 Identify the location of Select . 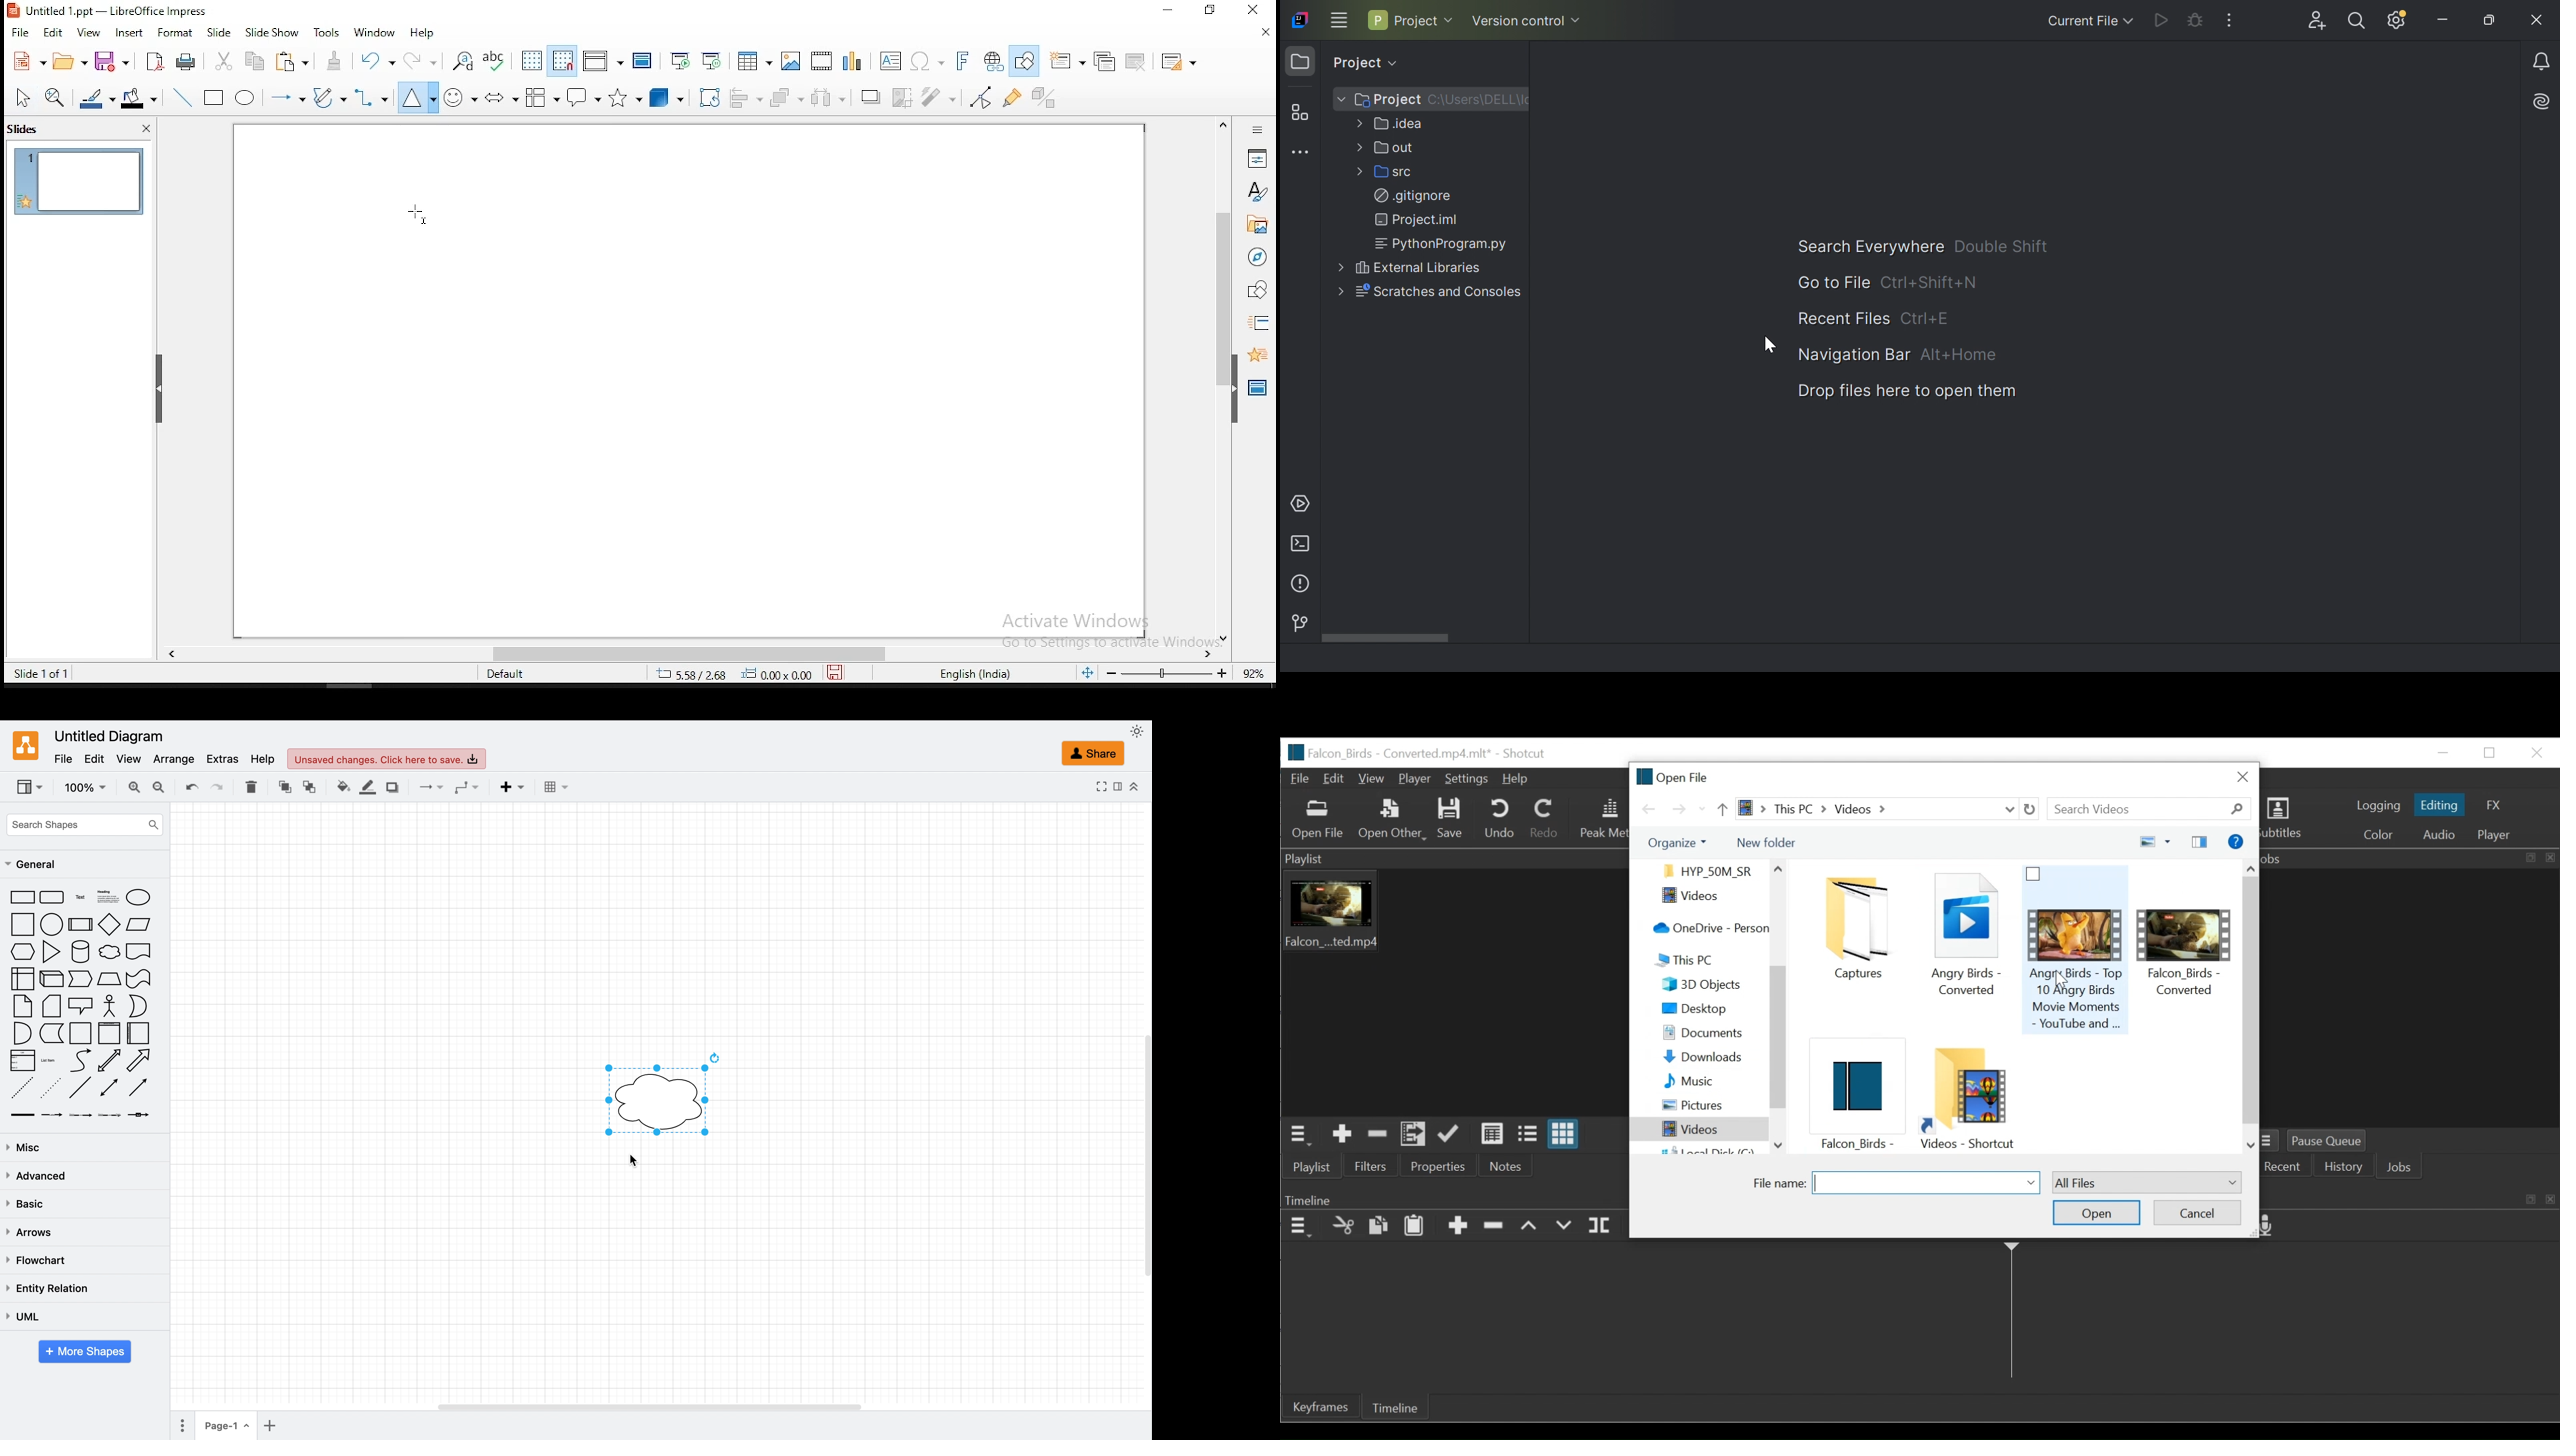
(2147, 1181).